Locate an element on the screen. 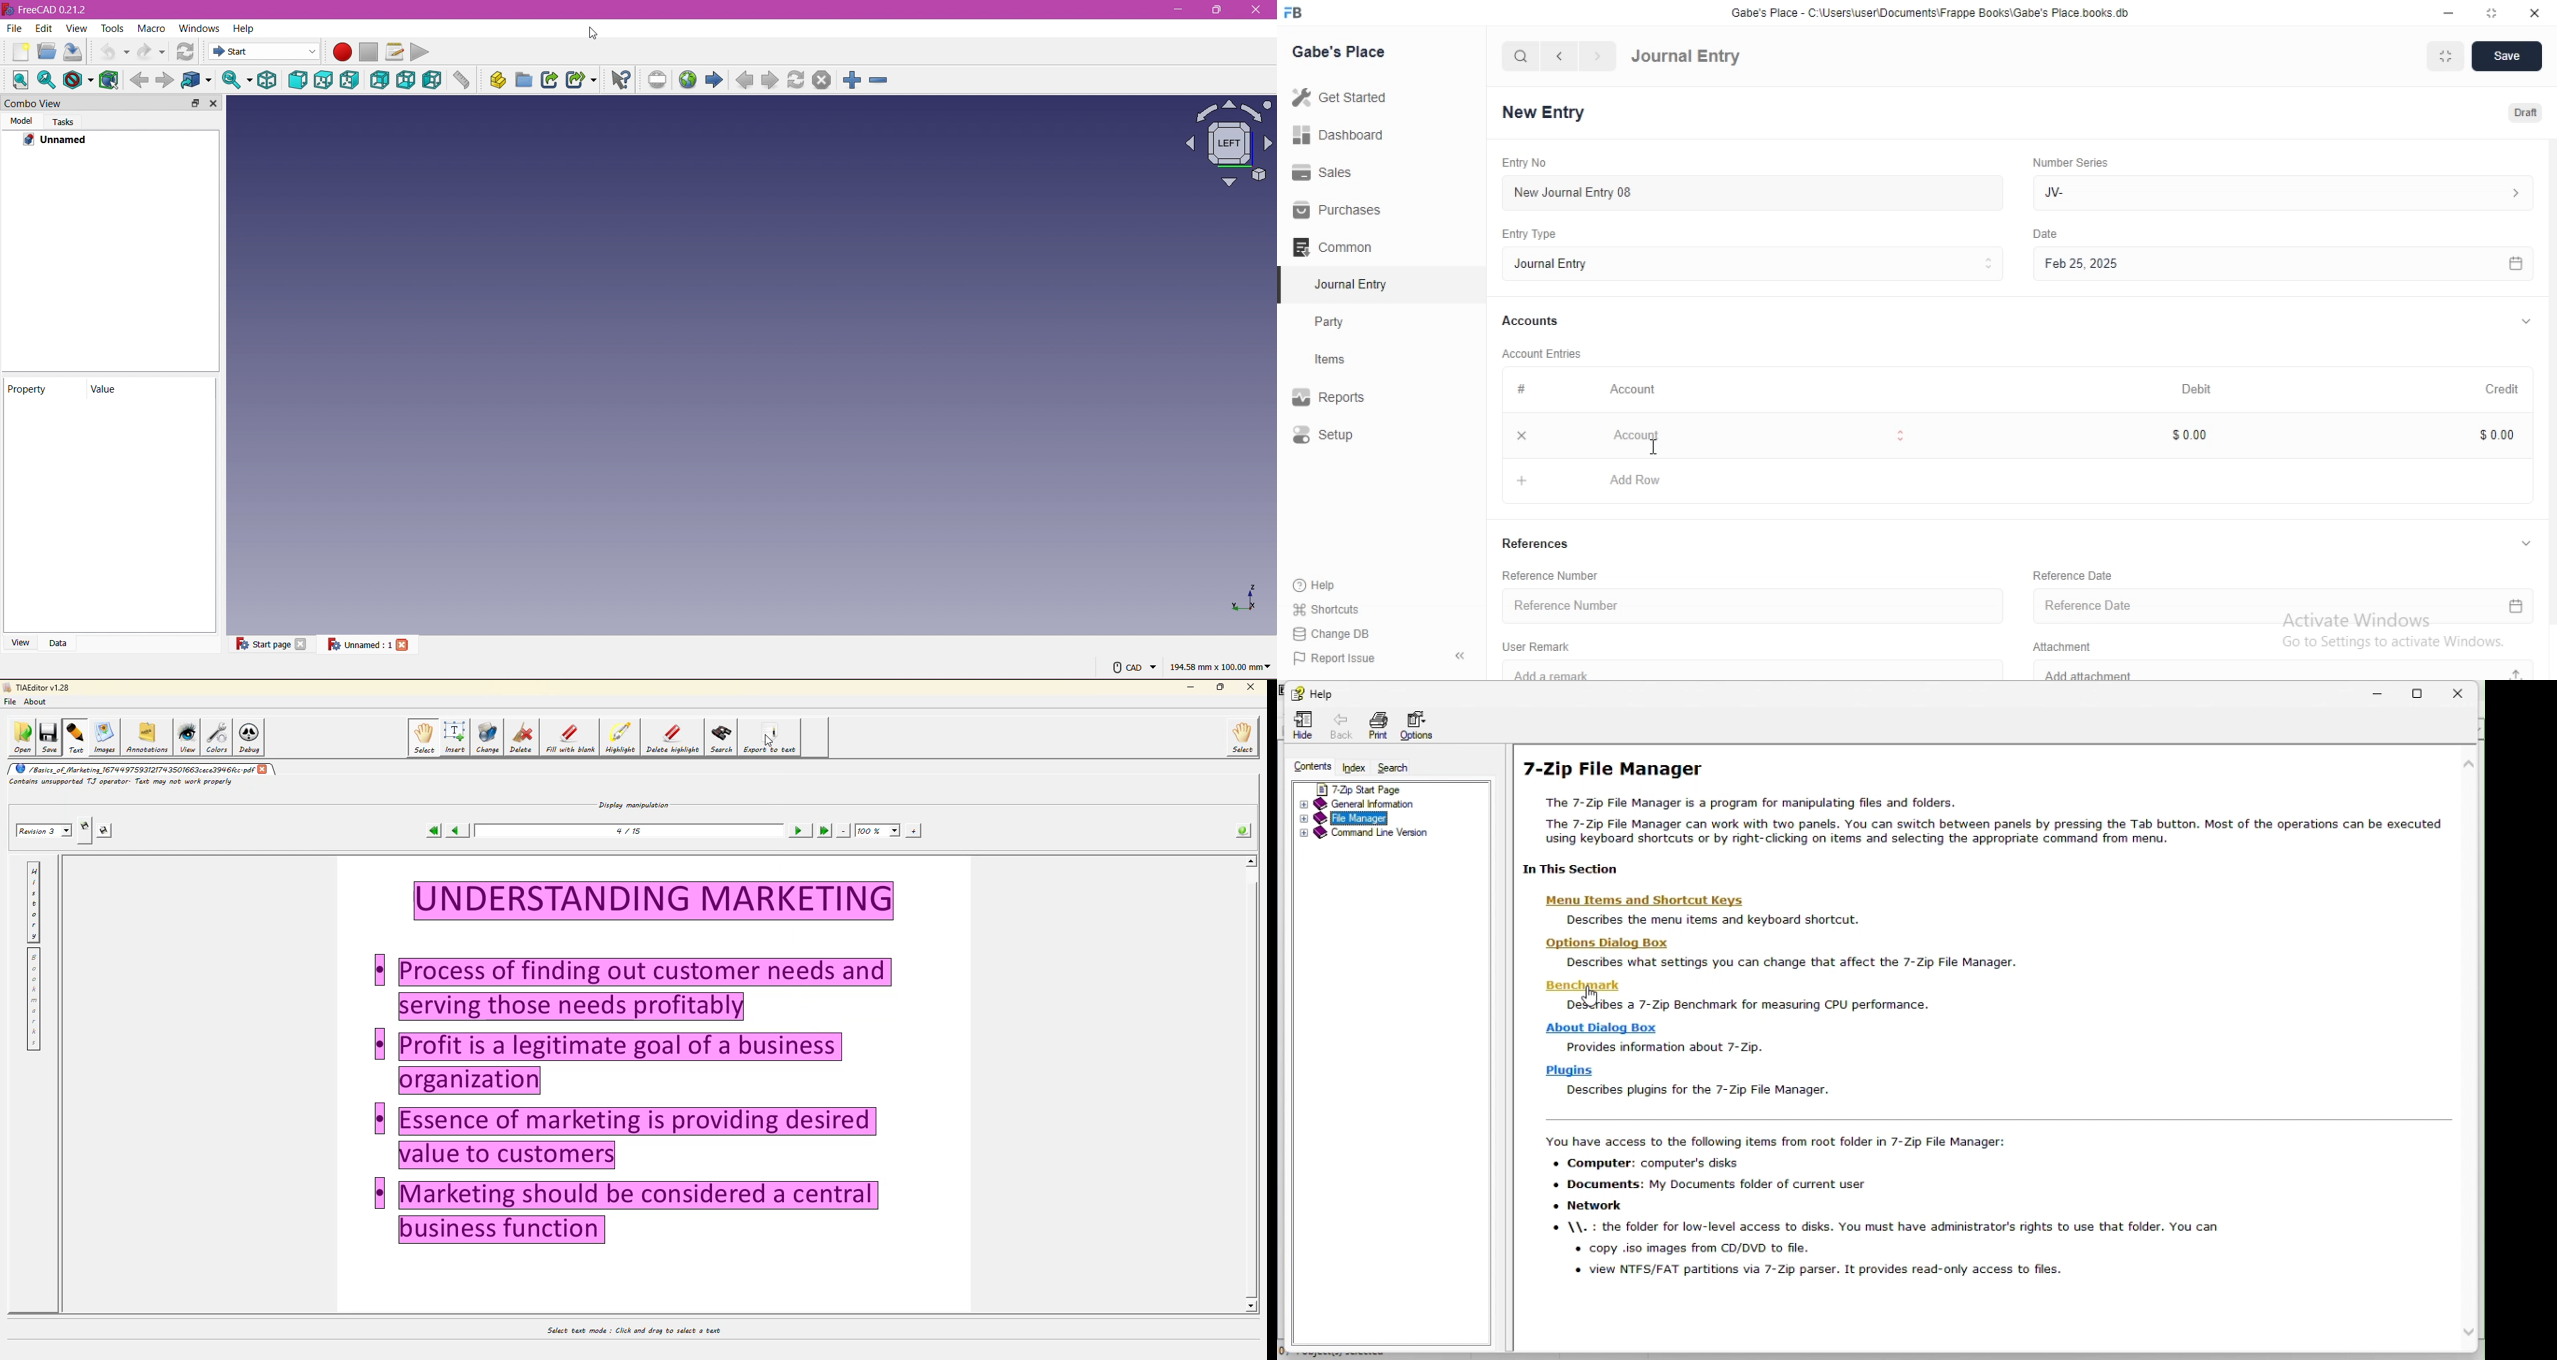 This screenshot has height=1372, width=2576. Items is located at coordinates (1349, 361).